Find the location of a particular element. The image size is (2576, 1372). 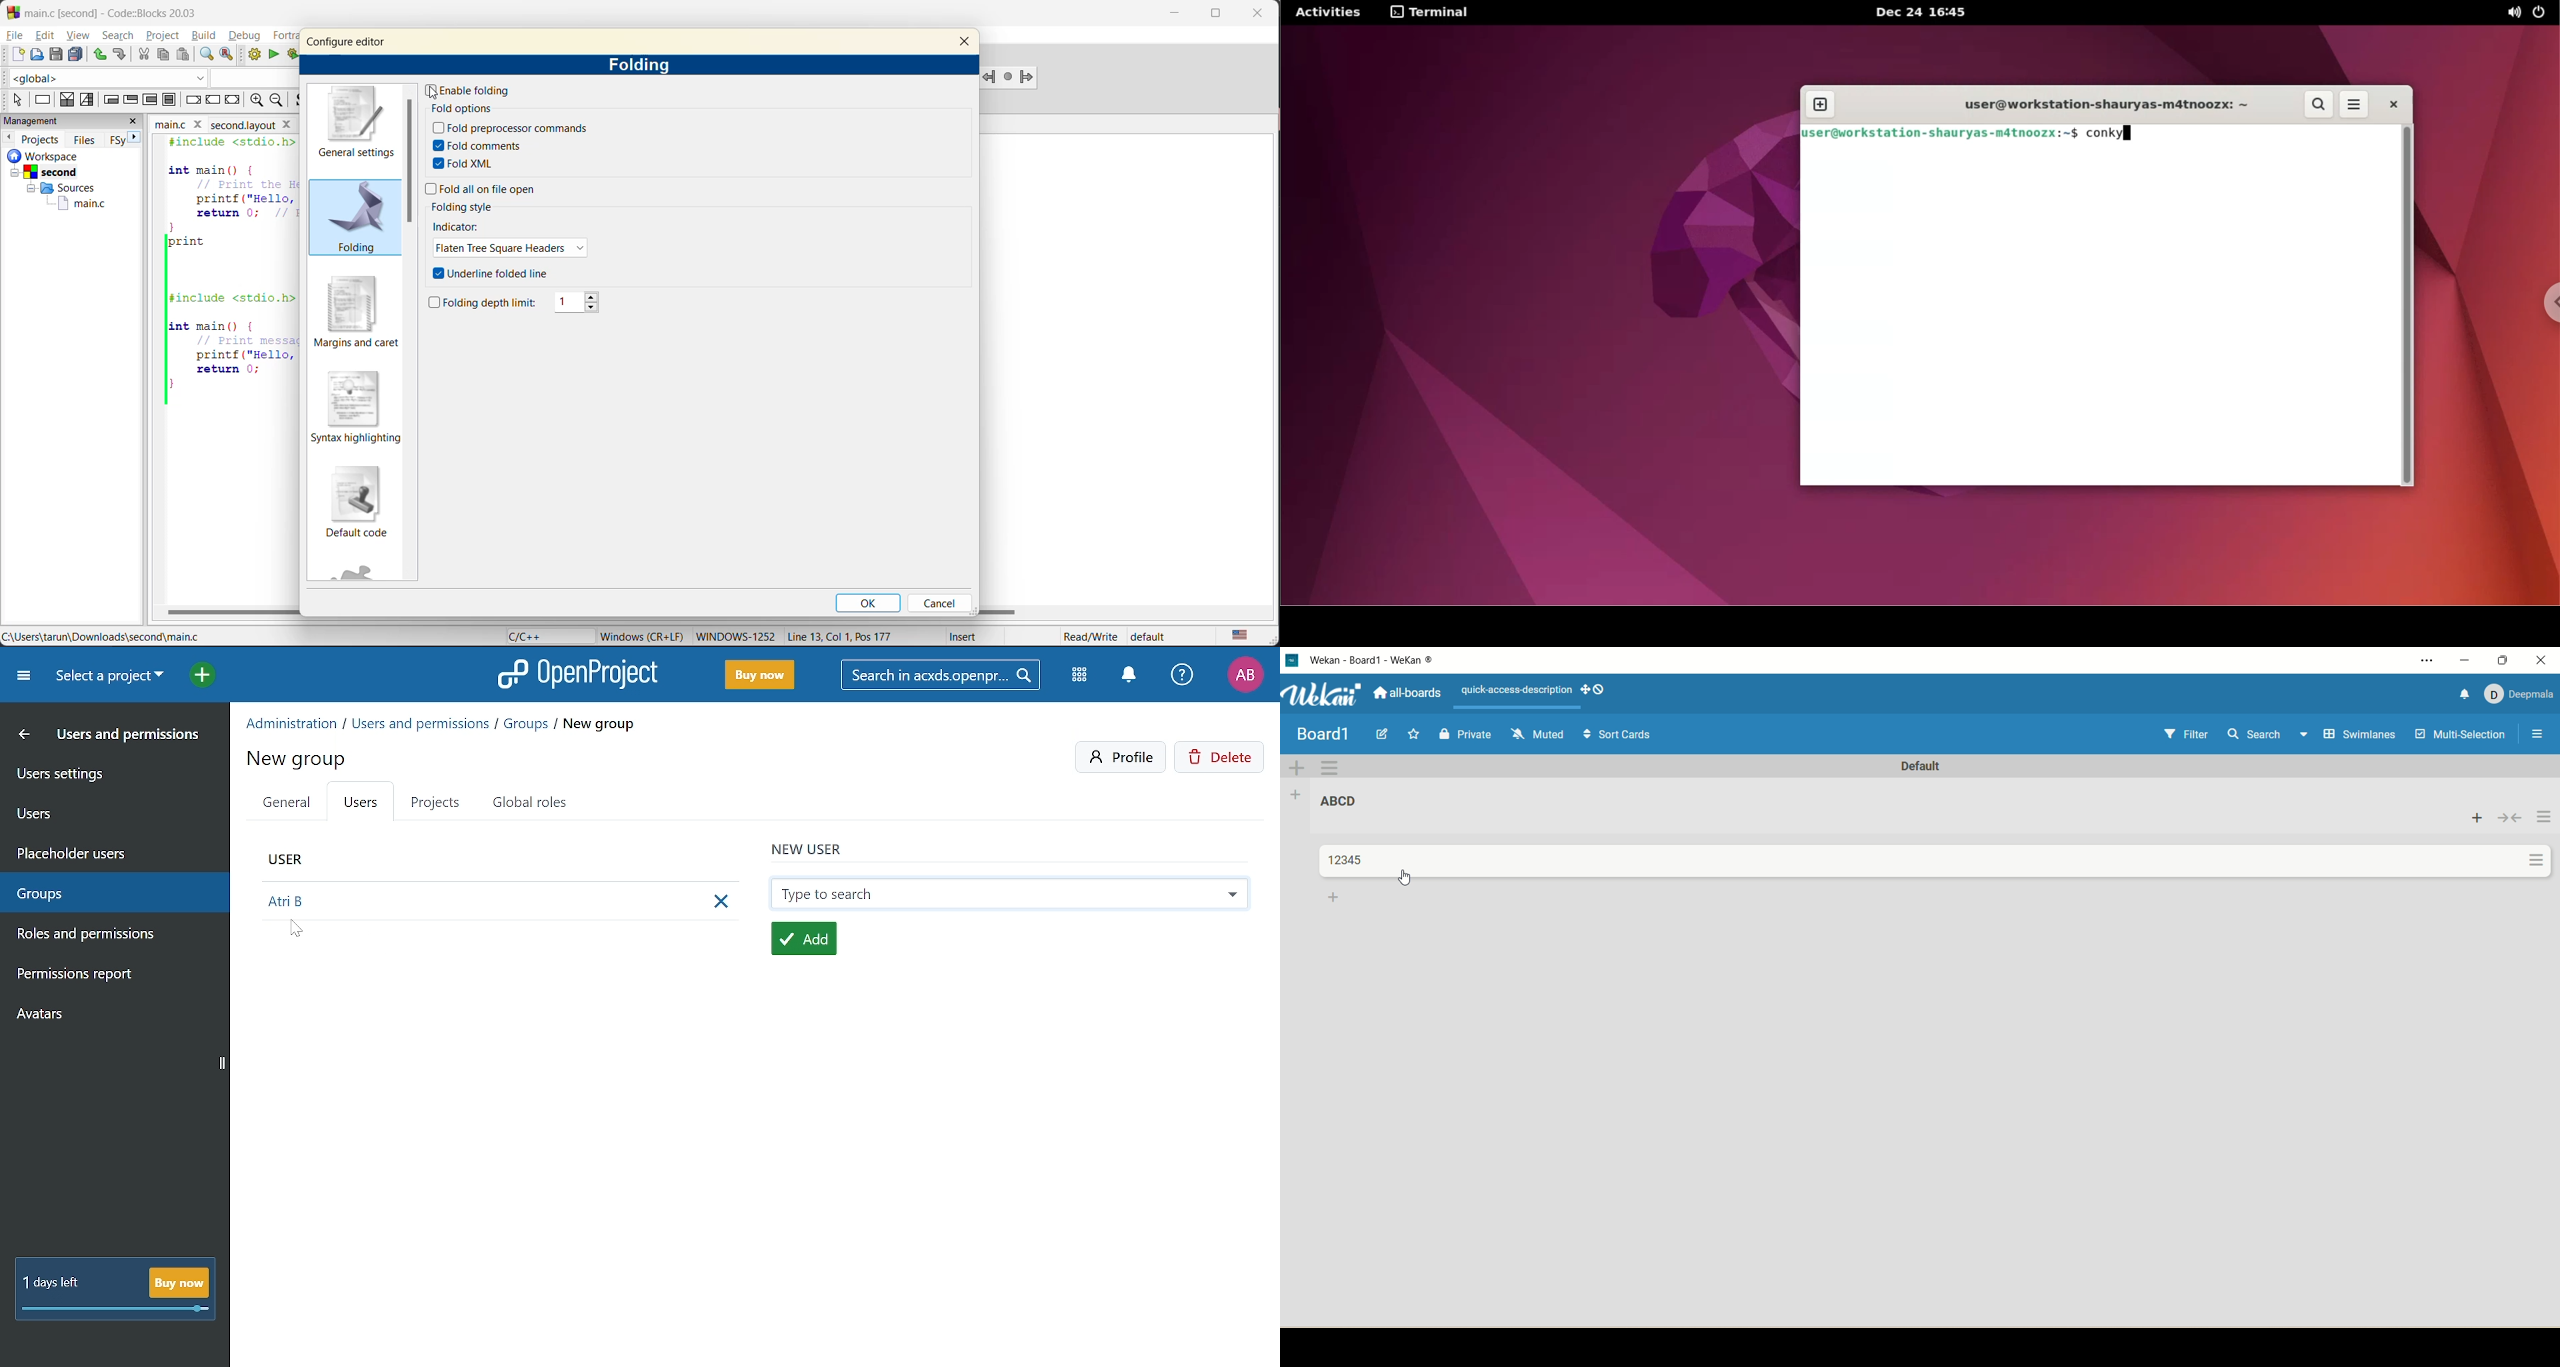

zoom in is located at coordinates (255, 101).